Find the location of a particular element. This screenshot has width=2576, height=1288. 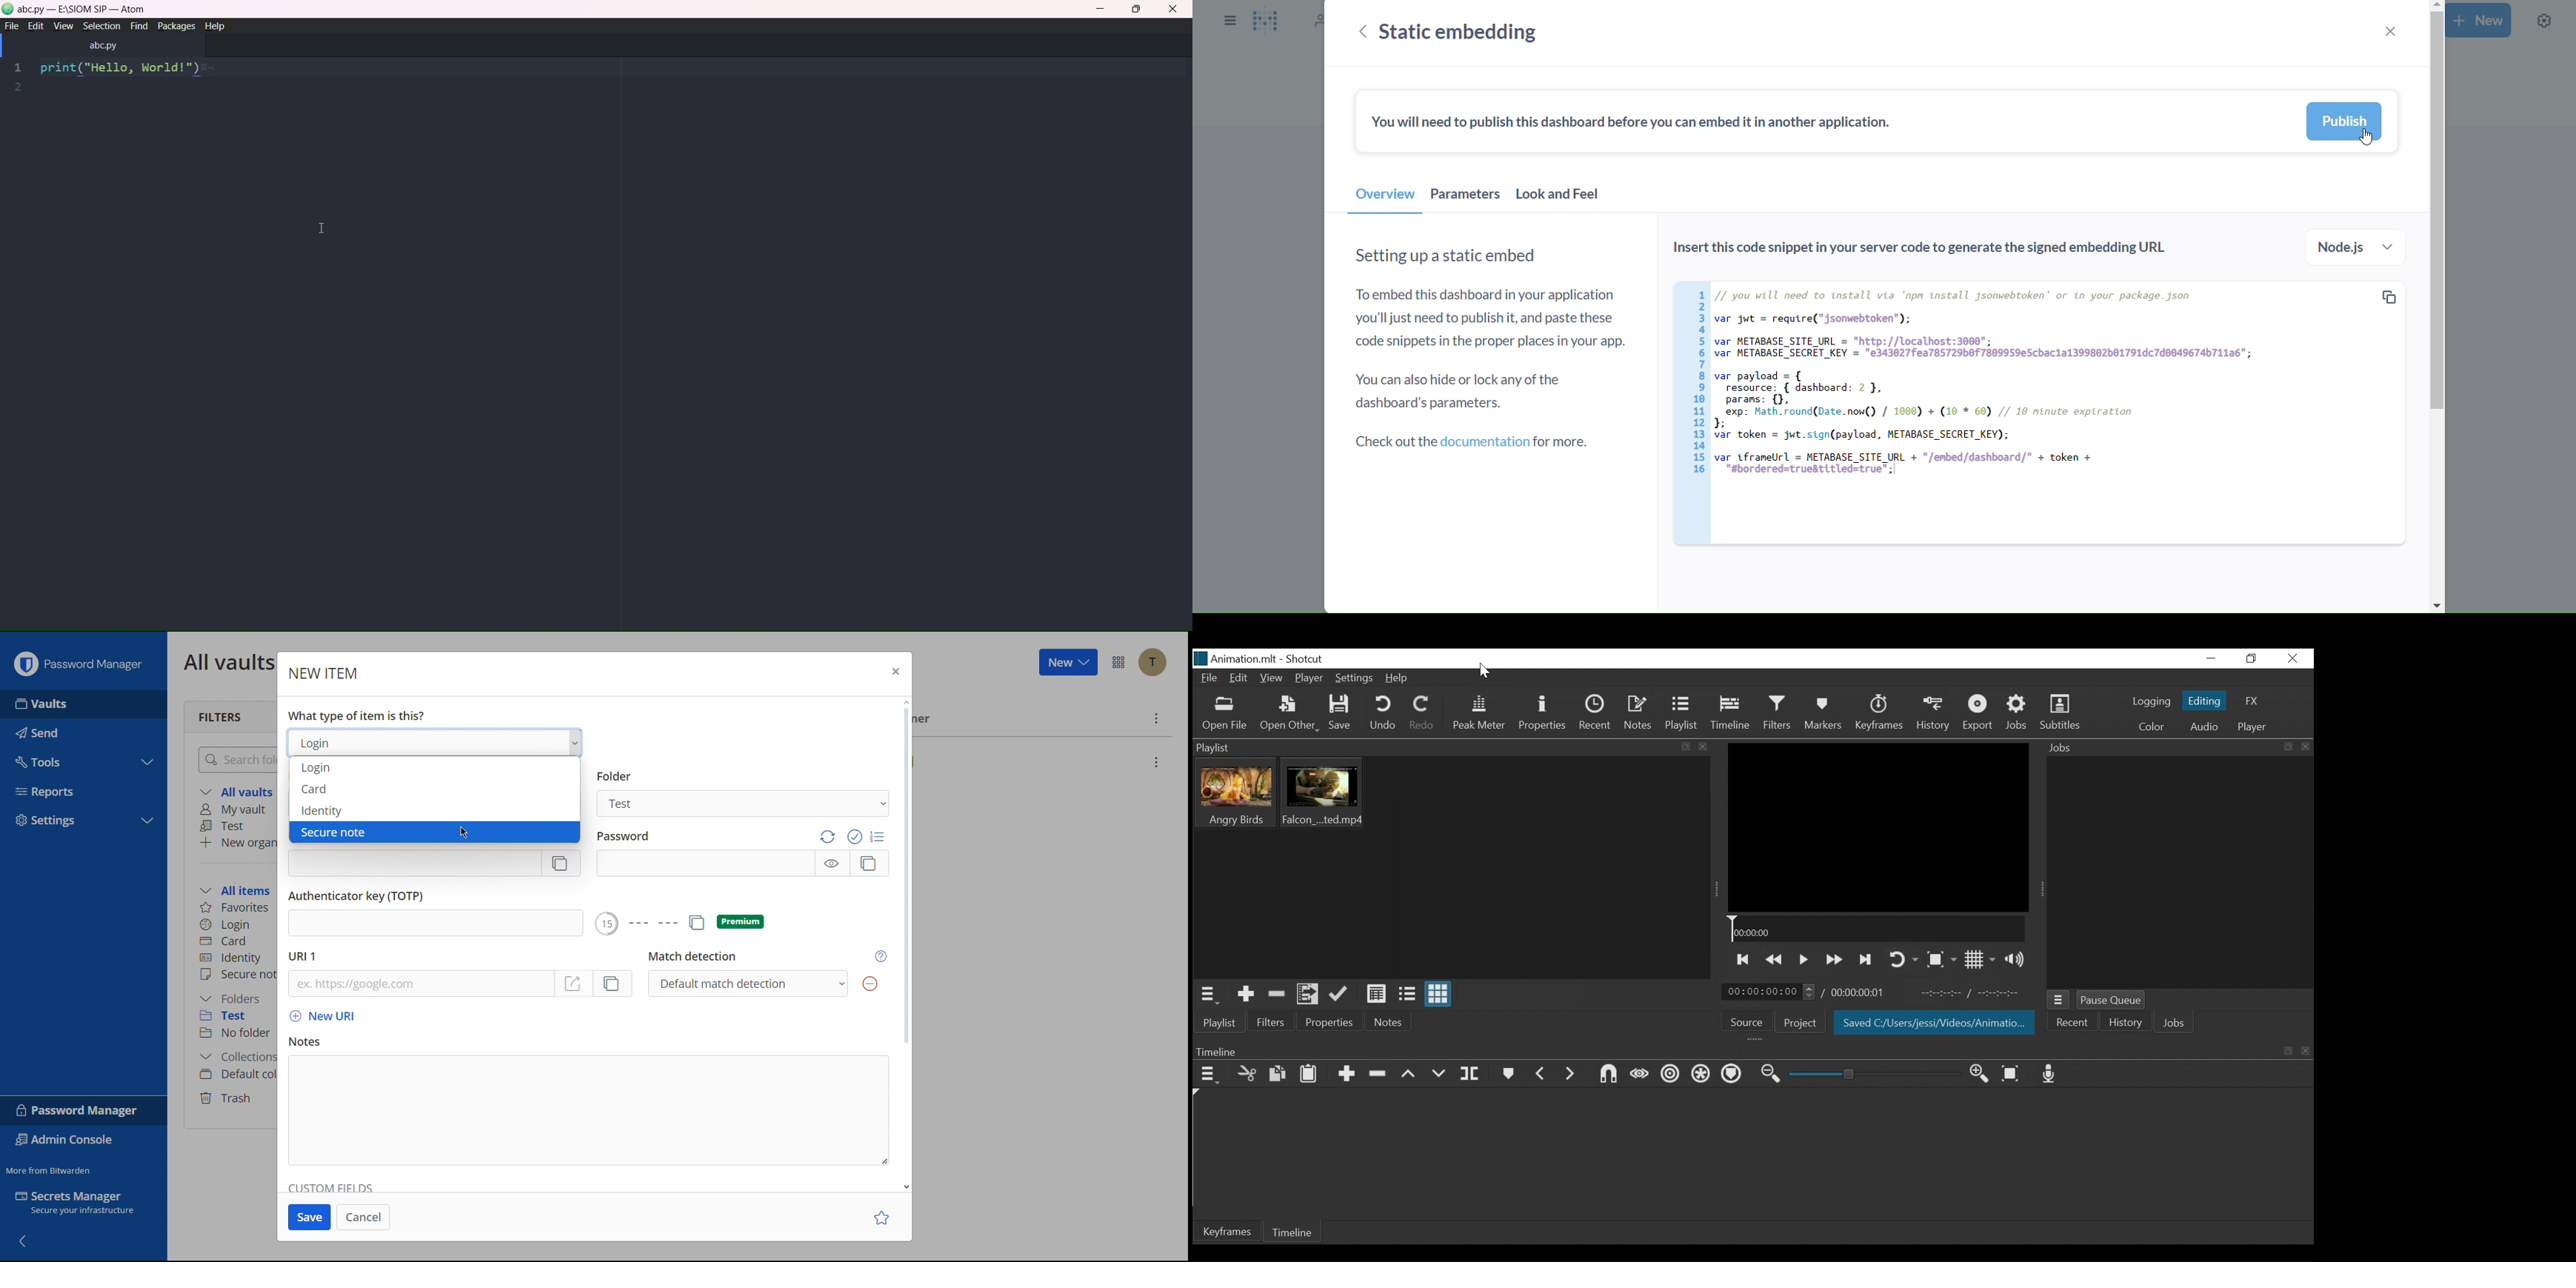

Player is located at coordinates (1308, 679).